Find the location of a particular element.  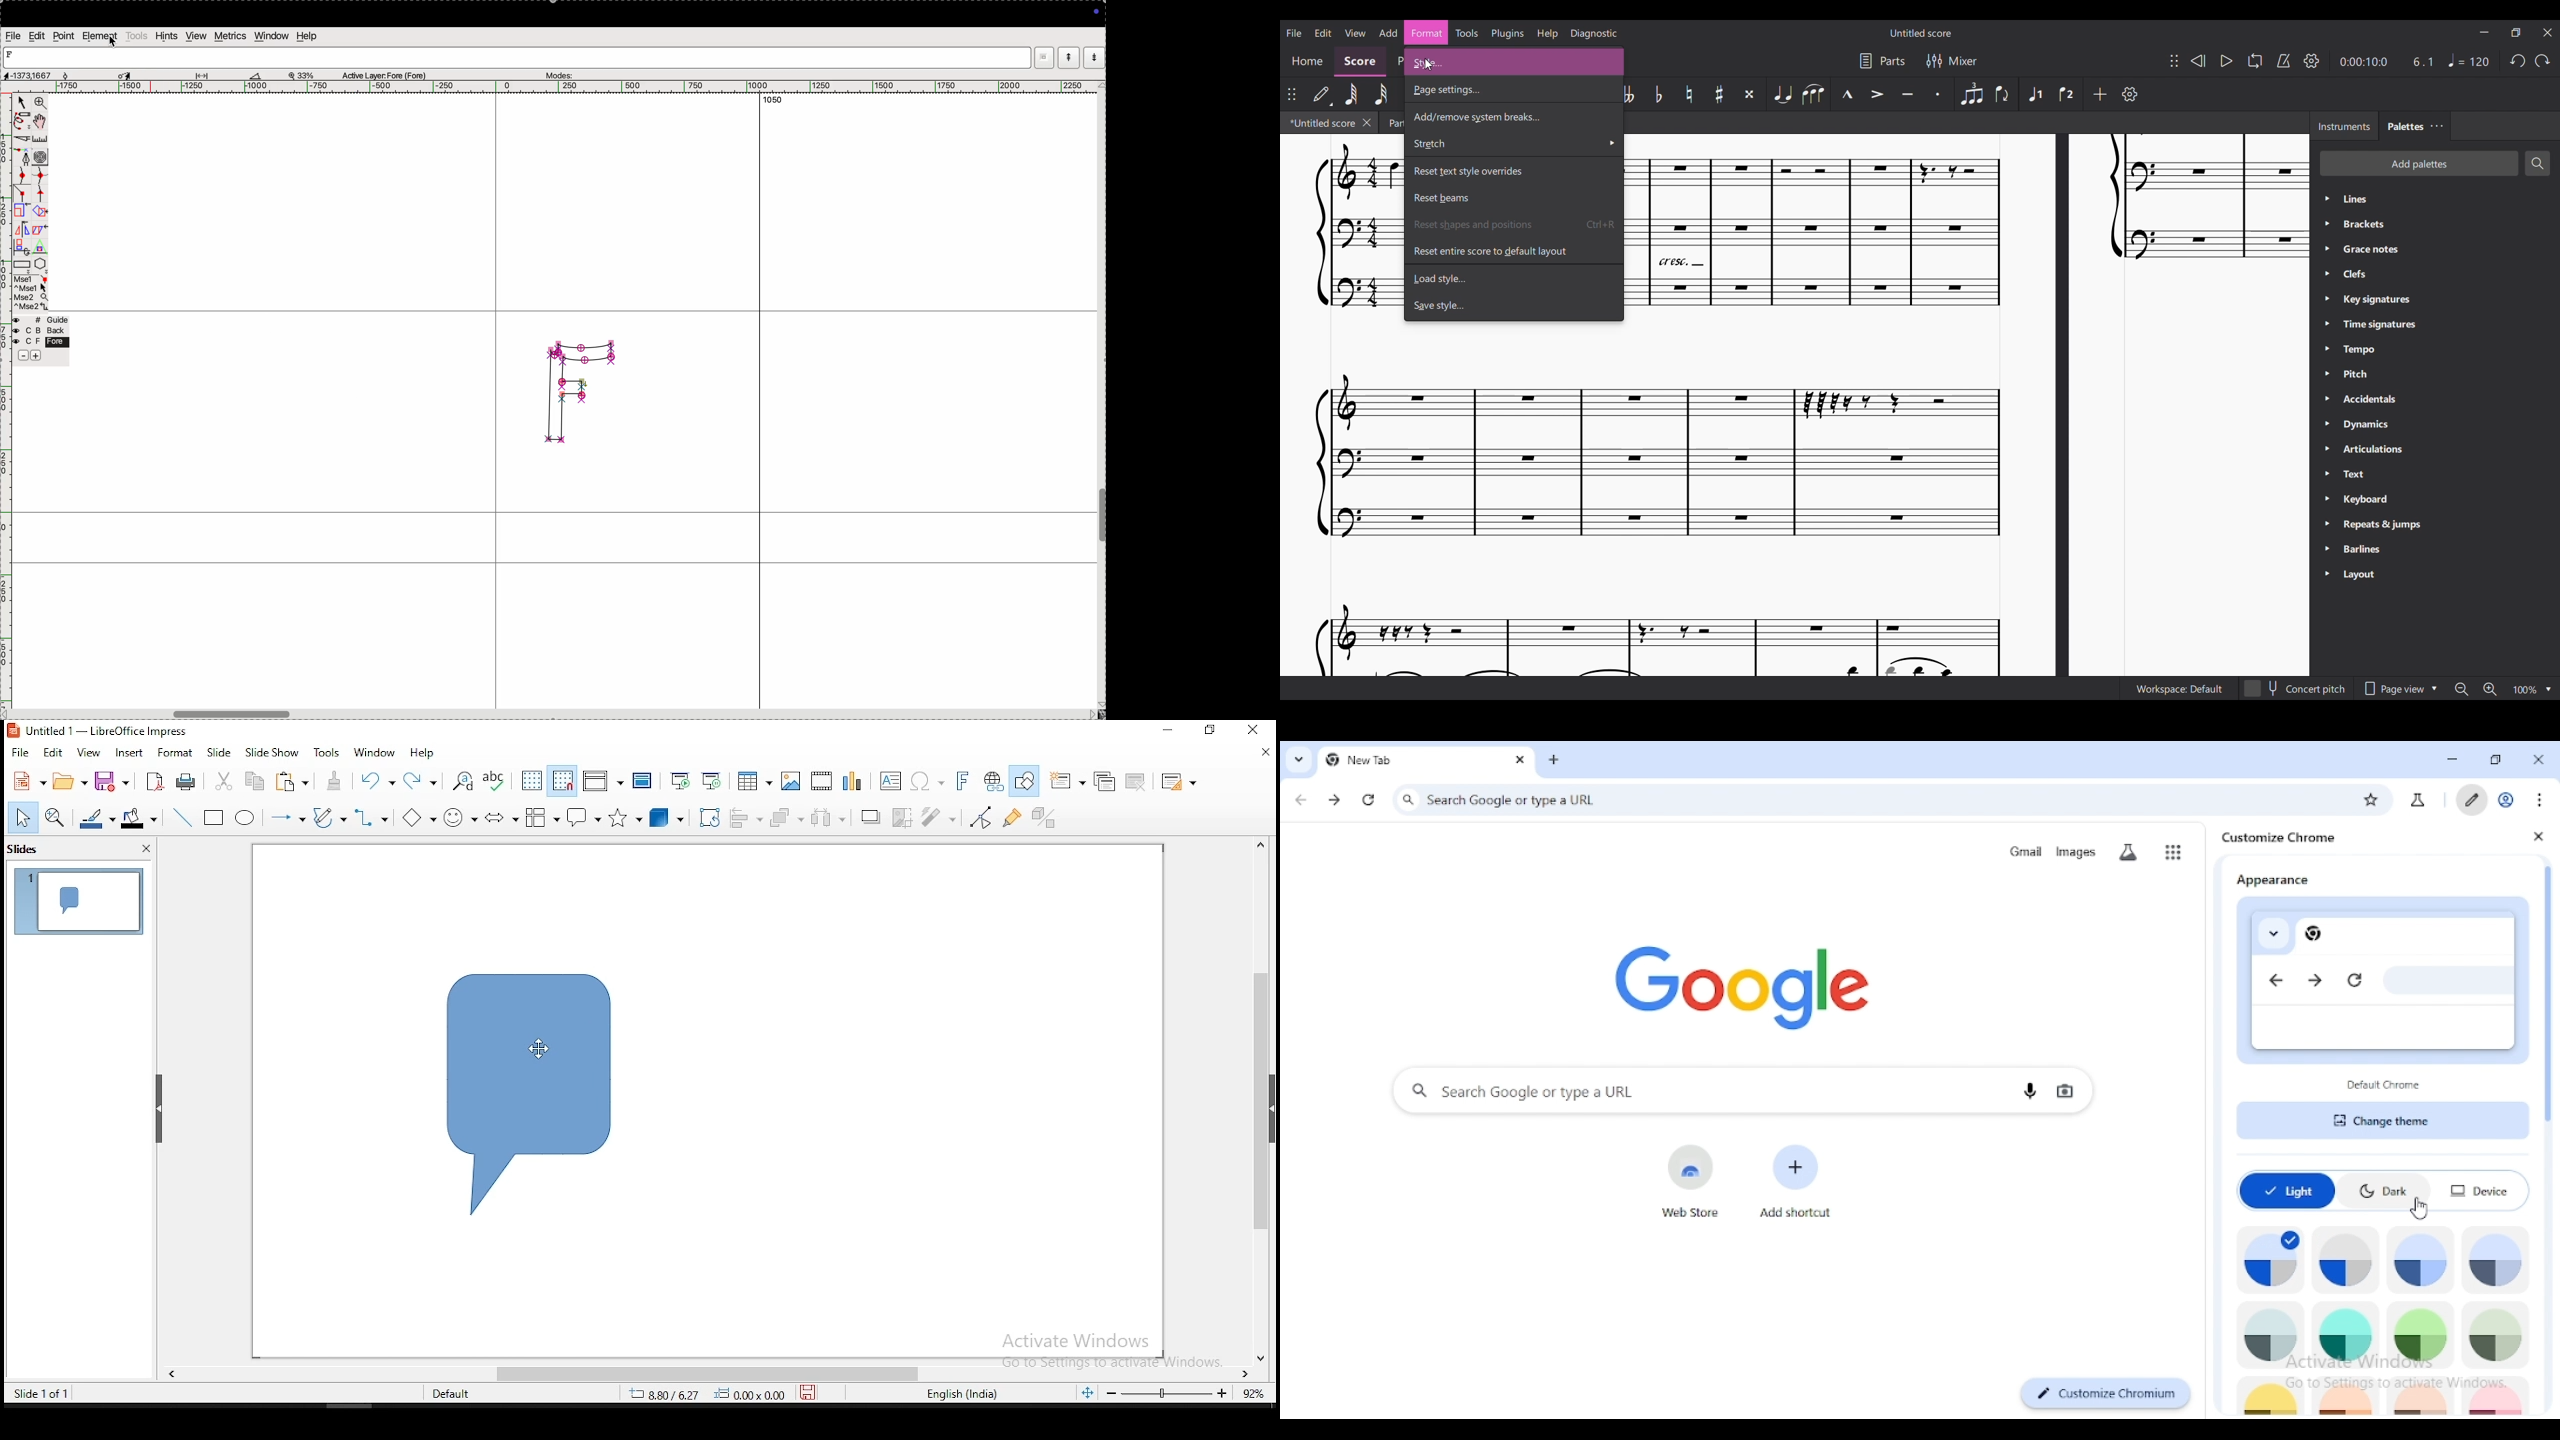

line color is located at coordinates (95, 818).